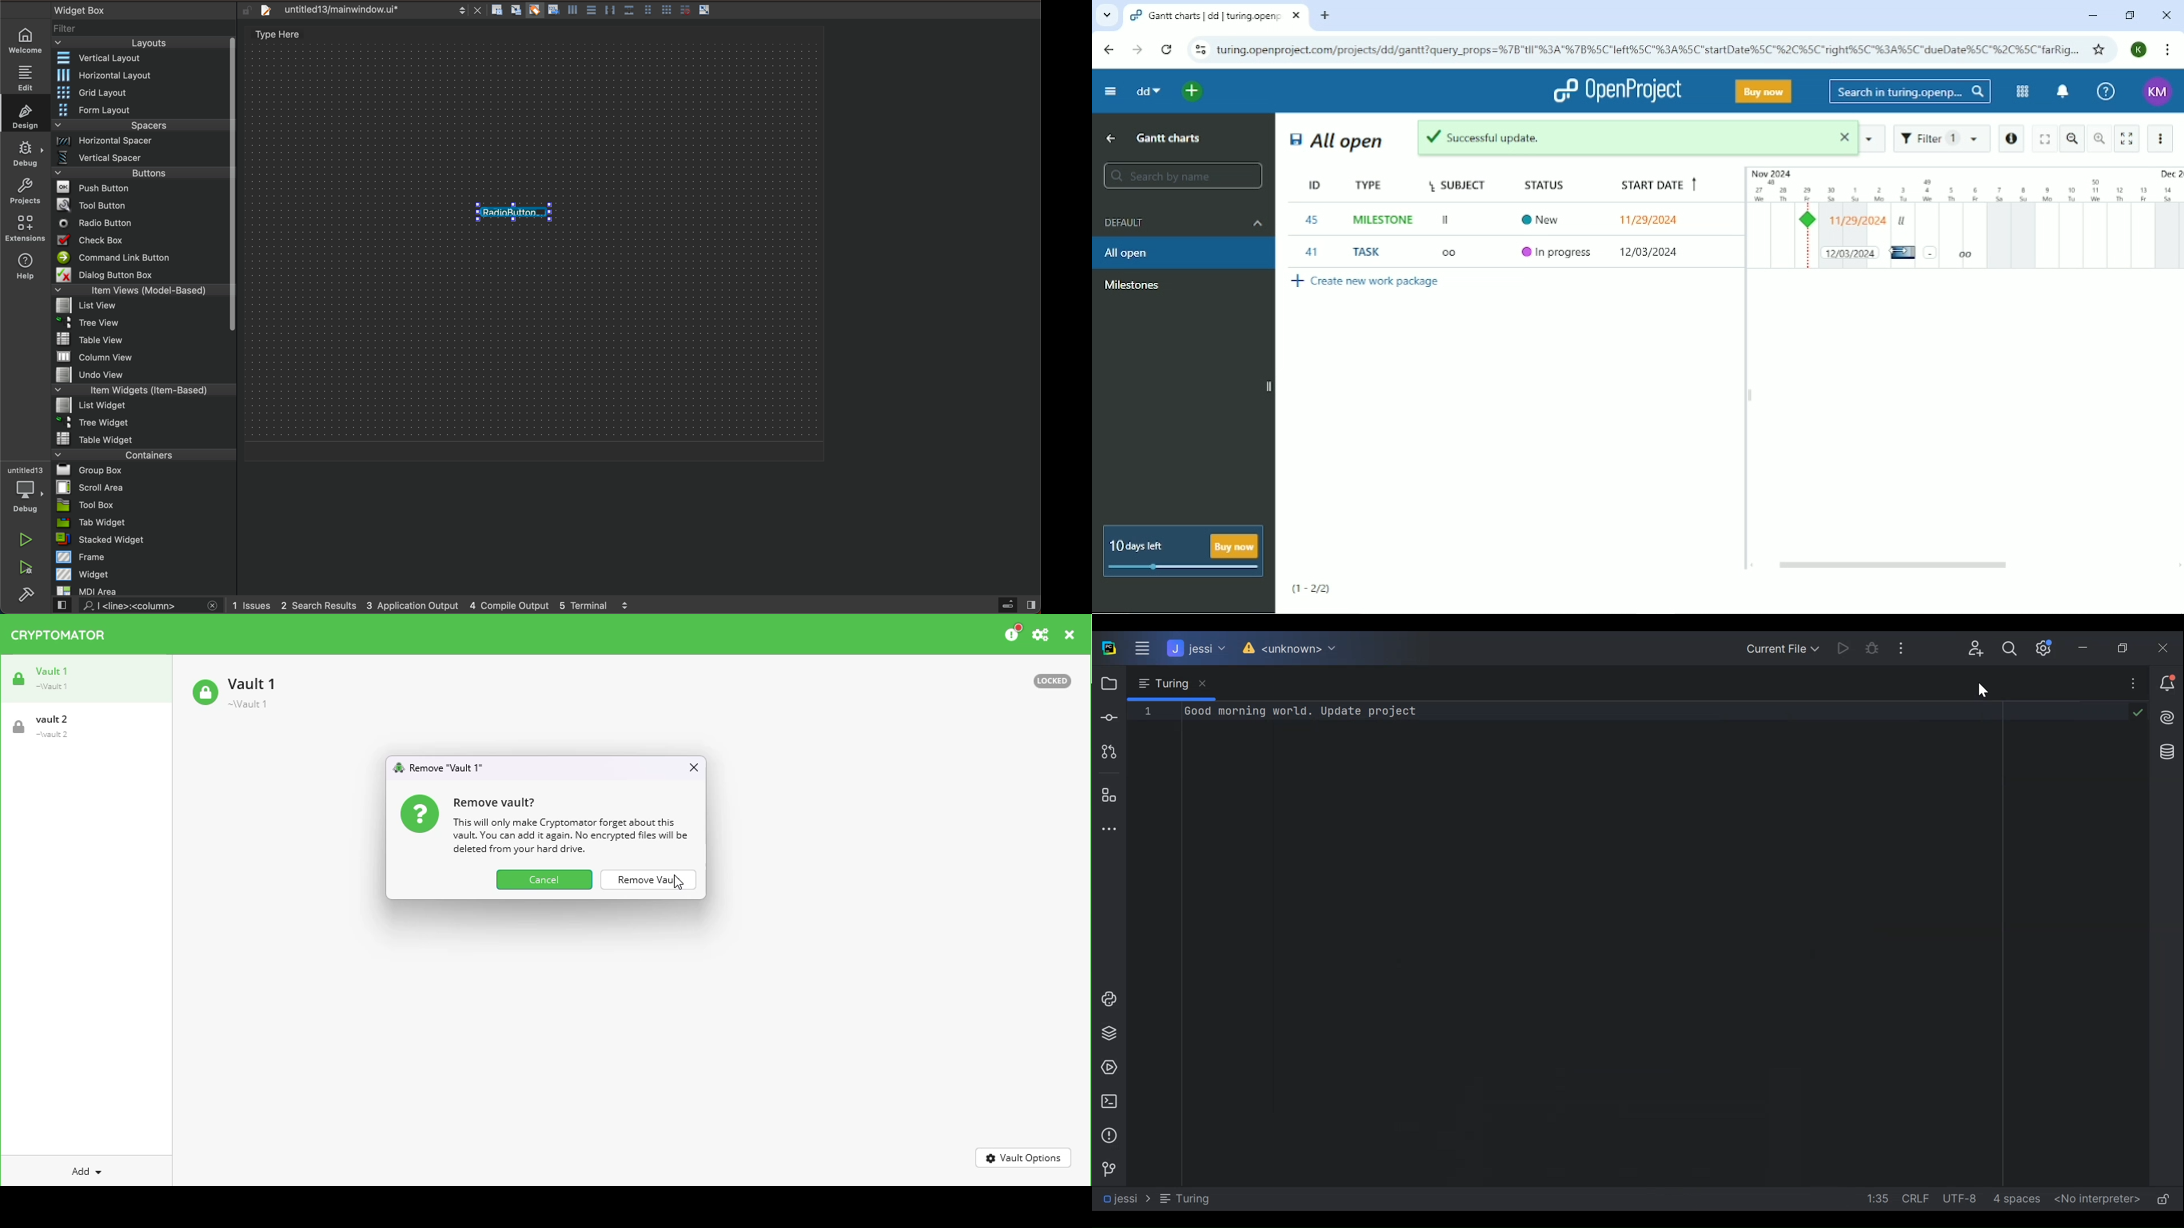 Image resolution: width=2184 pixels, height=1232 pixels. Describe the element at coordinates (571, 12) in the screenshot. I see `` at that location.